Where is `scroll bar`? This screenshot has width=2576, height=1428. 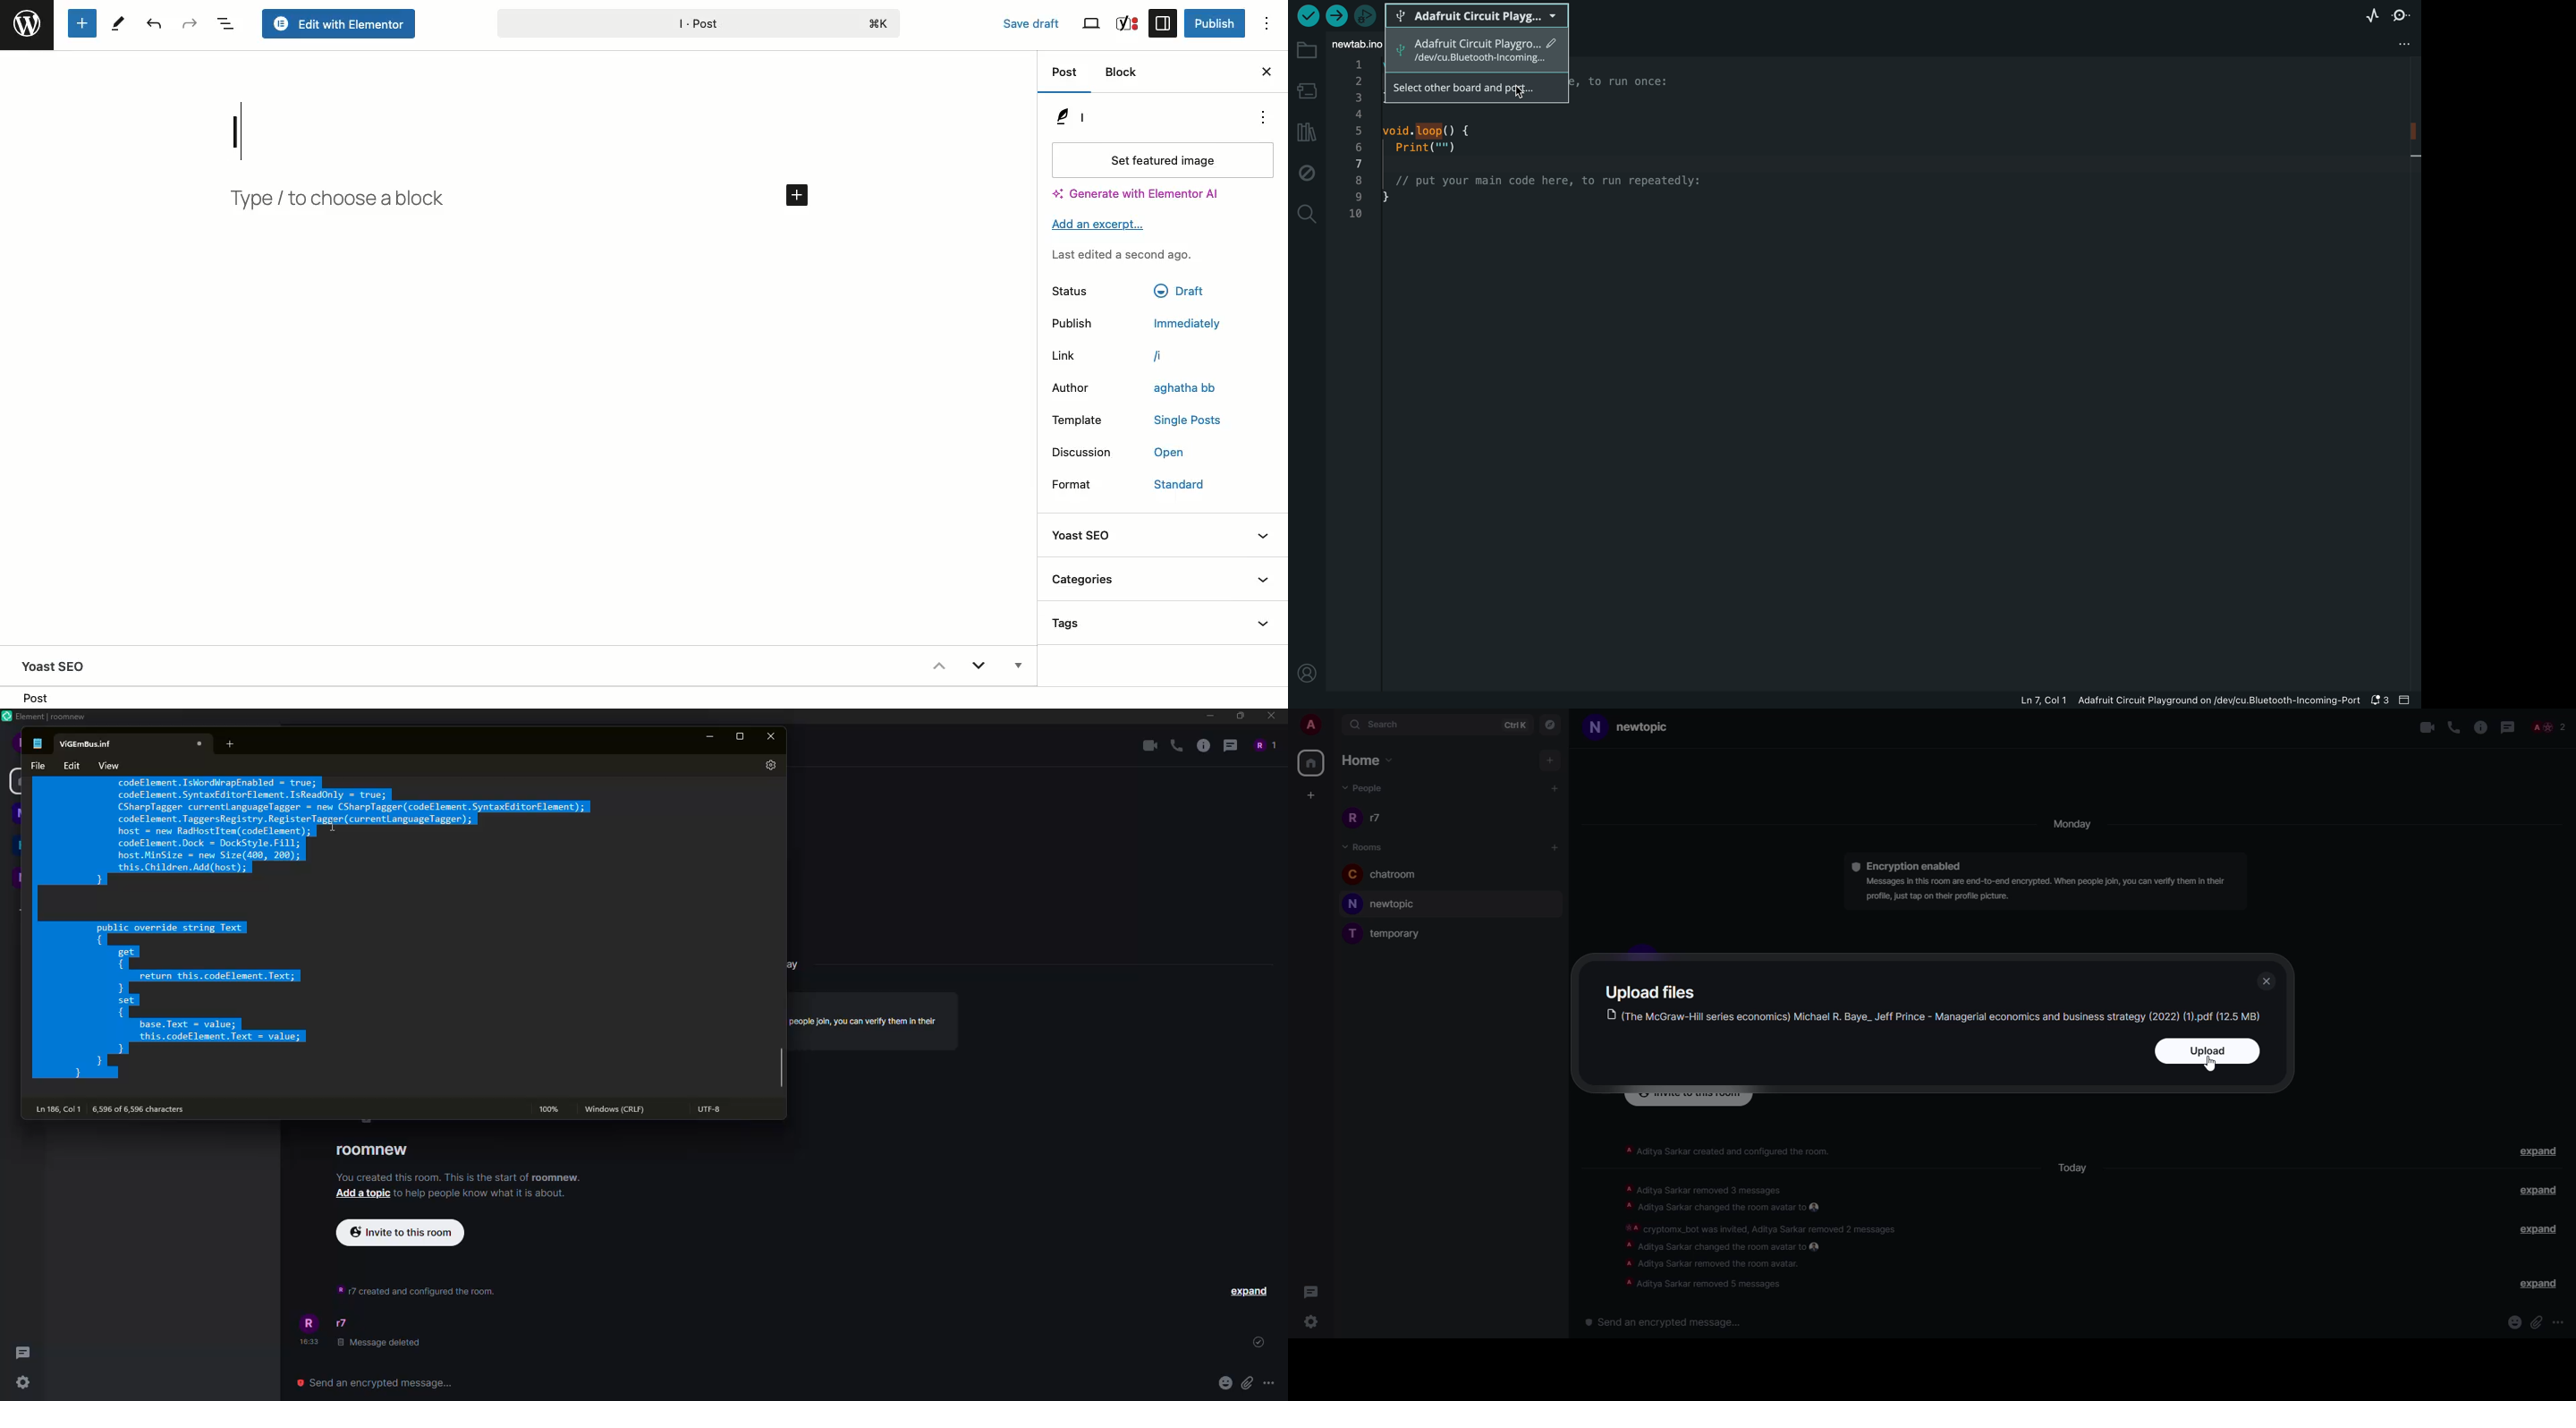 scroll bar is located at coordinates (782, 1070).